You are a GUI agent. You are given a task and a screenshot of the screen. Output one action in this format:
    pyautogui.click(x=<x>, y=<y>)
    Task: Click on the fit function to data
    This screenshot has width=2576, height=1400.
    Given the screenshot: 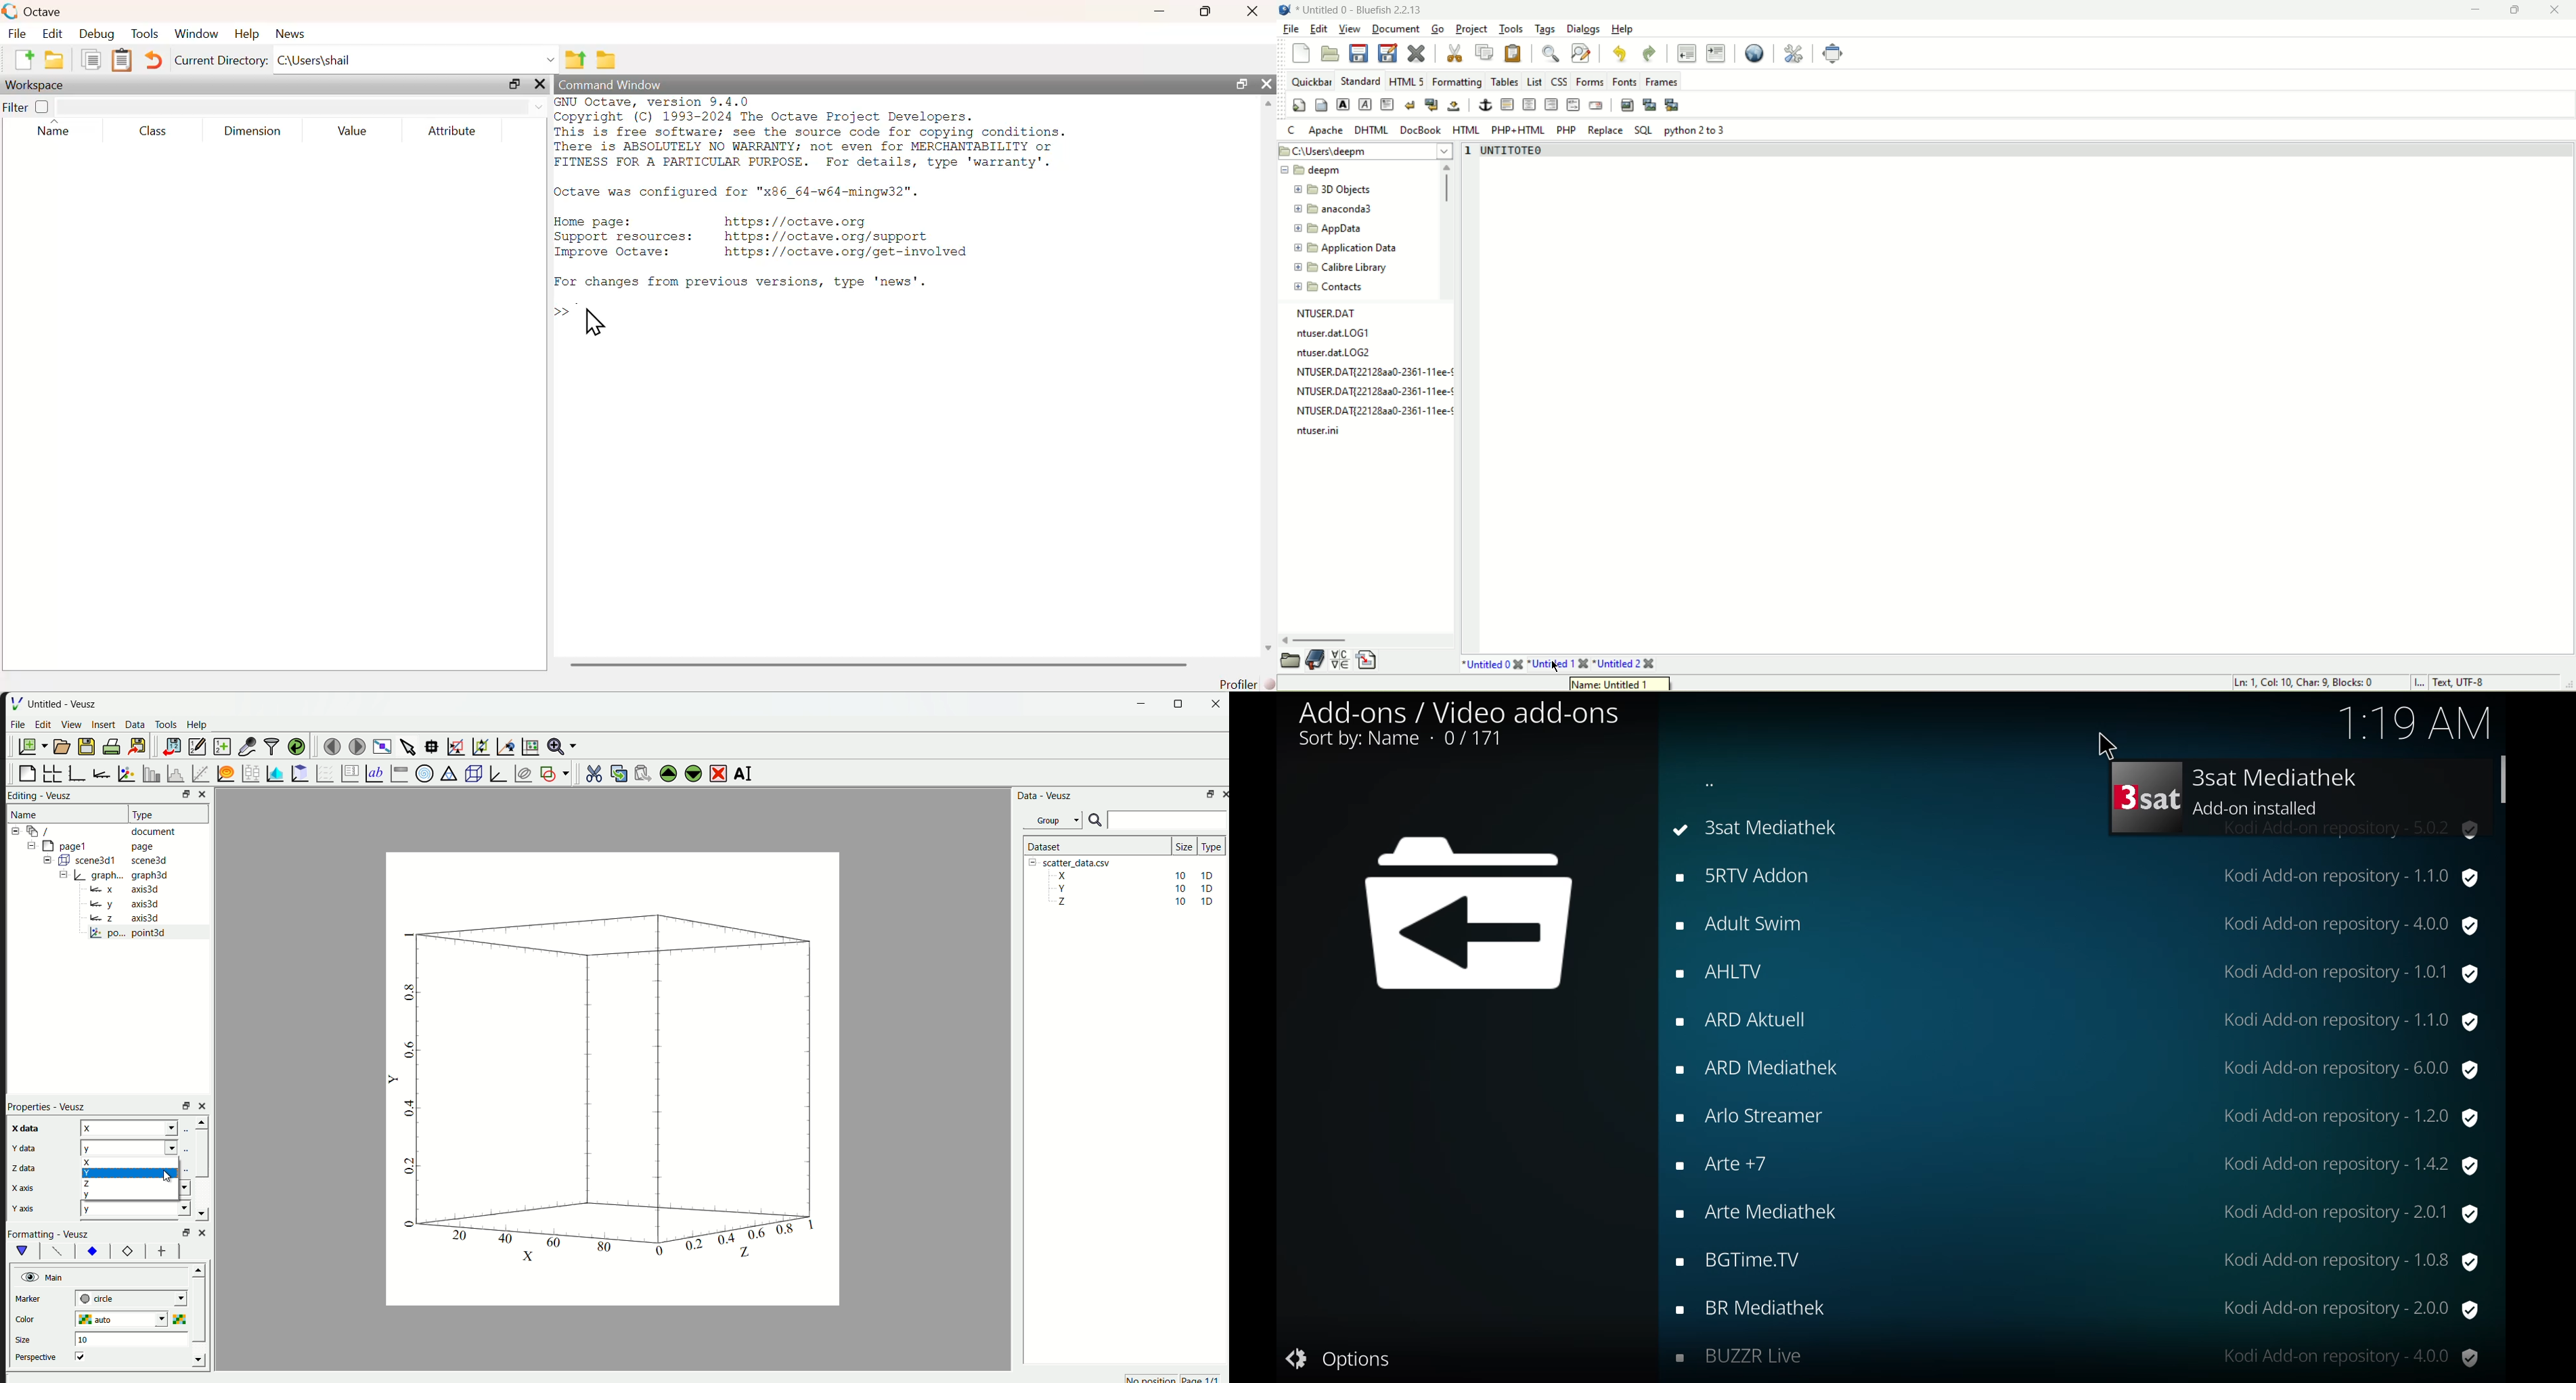 What is the action you would take?
    pyautogui.click(x=199, y=773)
    